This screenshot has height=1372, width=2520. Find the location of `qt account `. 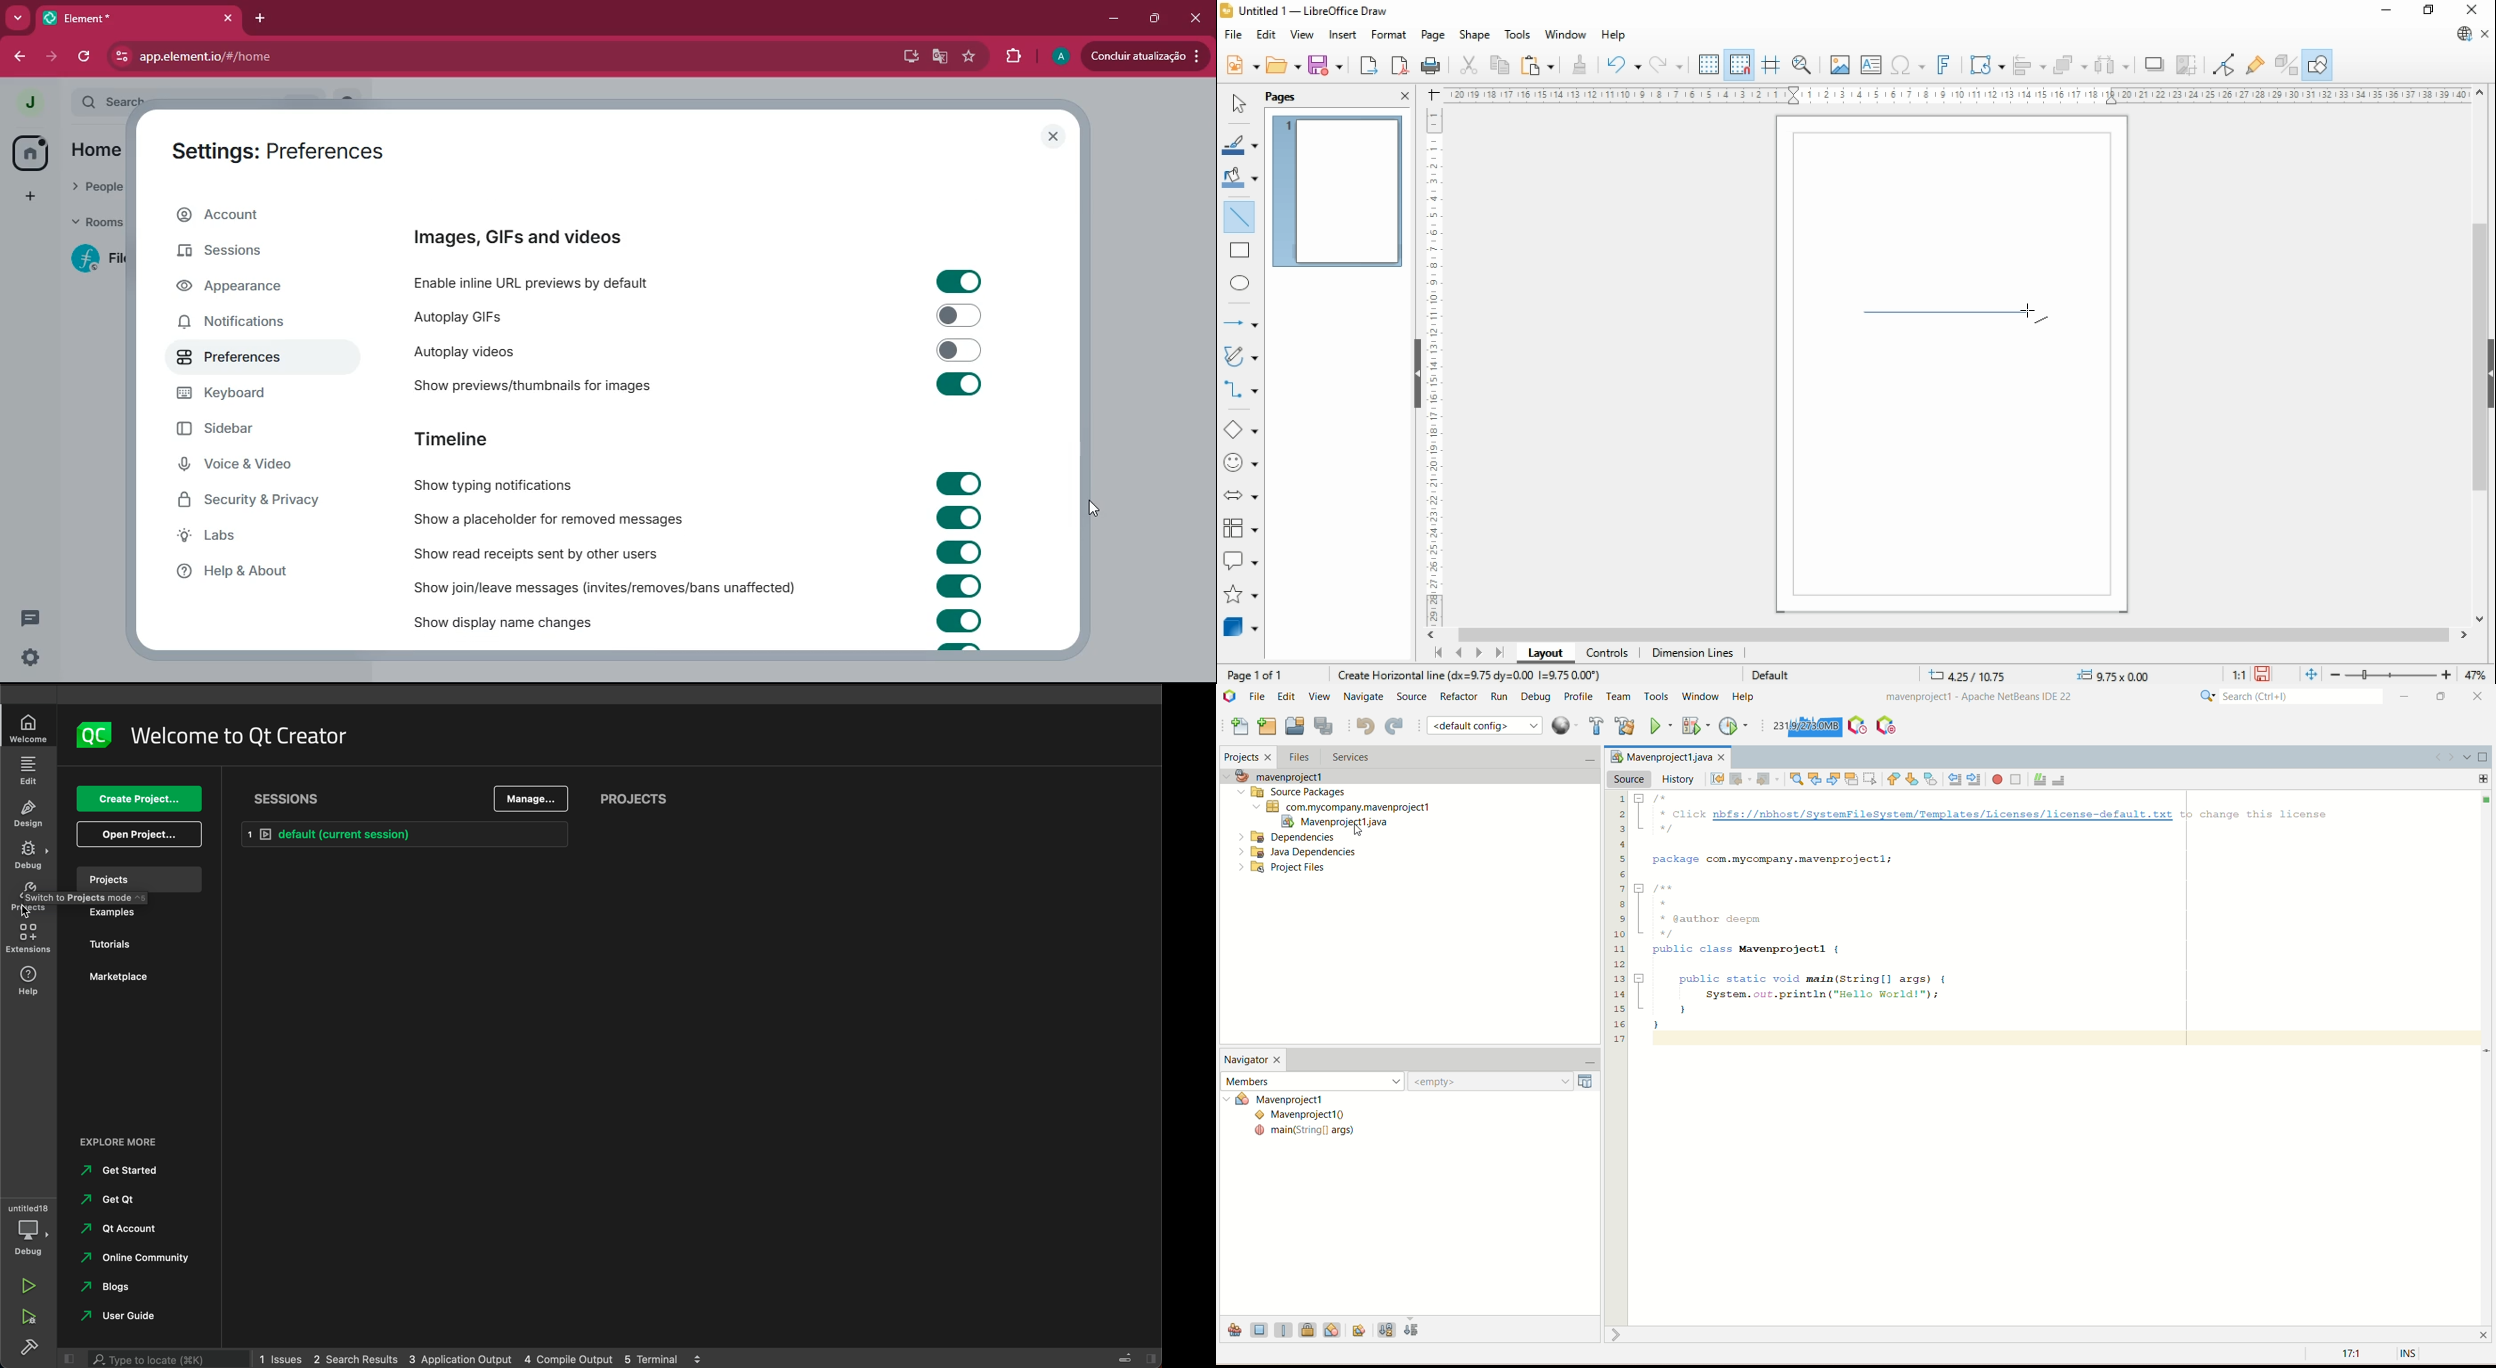

qt account  is located at coordinates (120, 1229).